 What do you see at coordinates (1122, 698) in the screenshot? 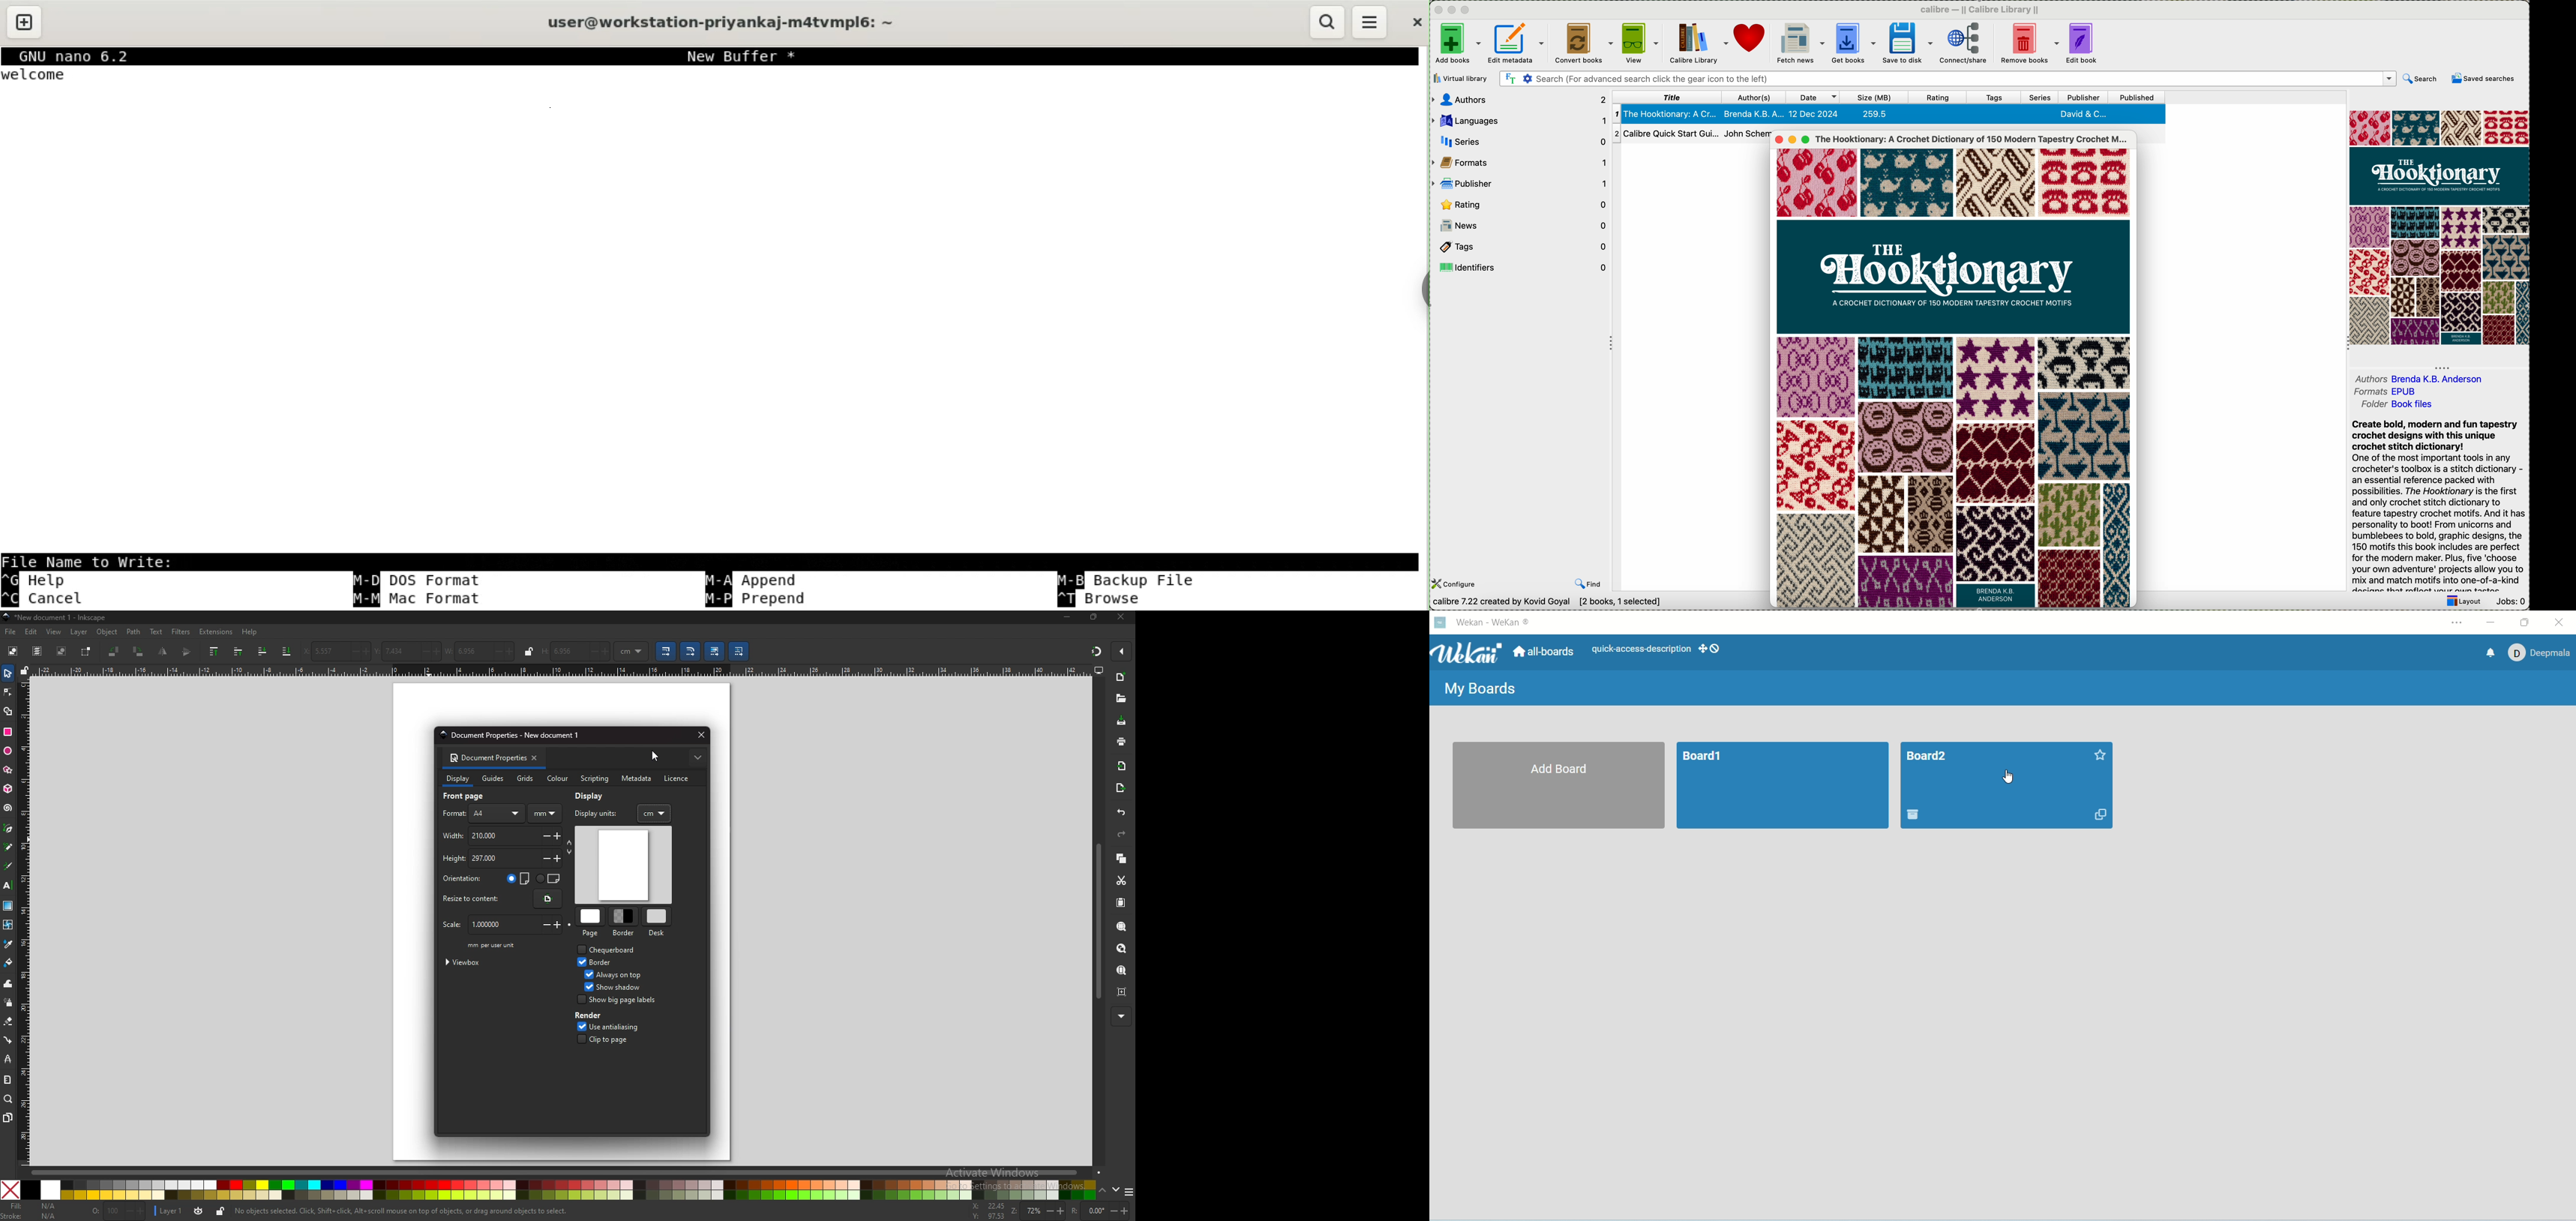
I see `open` at bounding box center [1122, 698].